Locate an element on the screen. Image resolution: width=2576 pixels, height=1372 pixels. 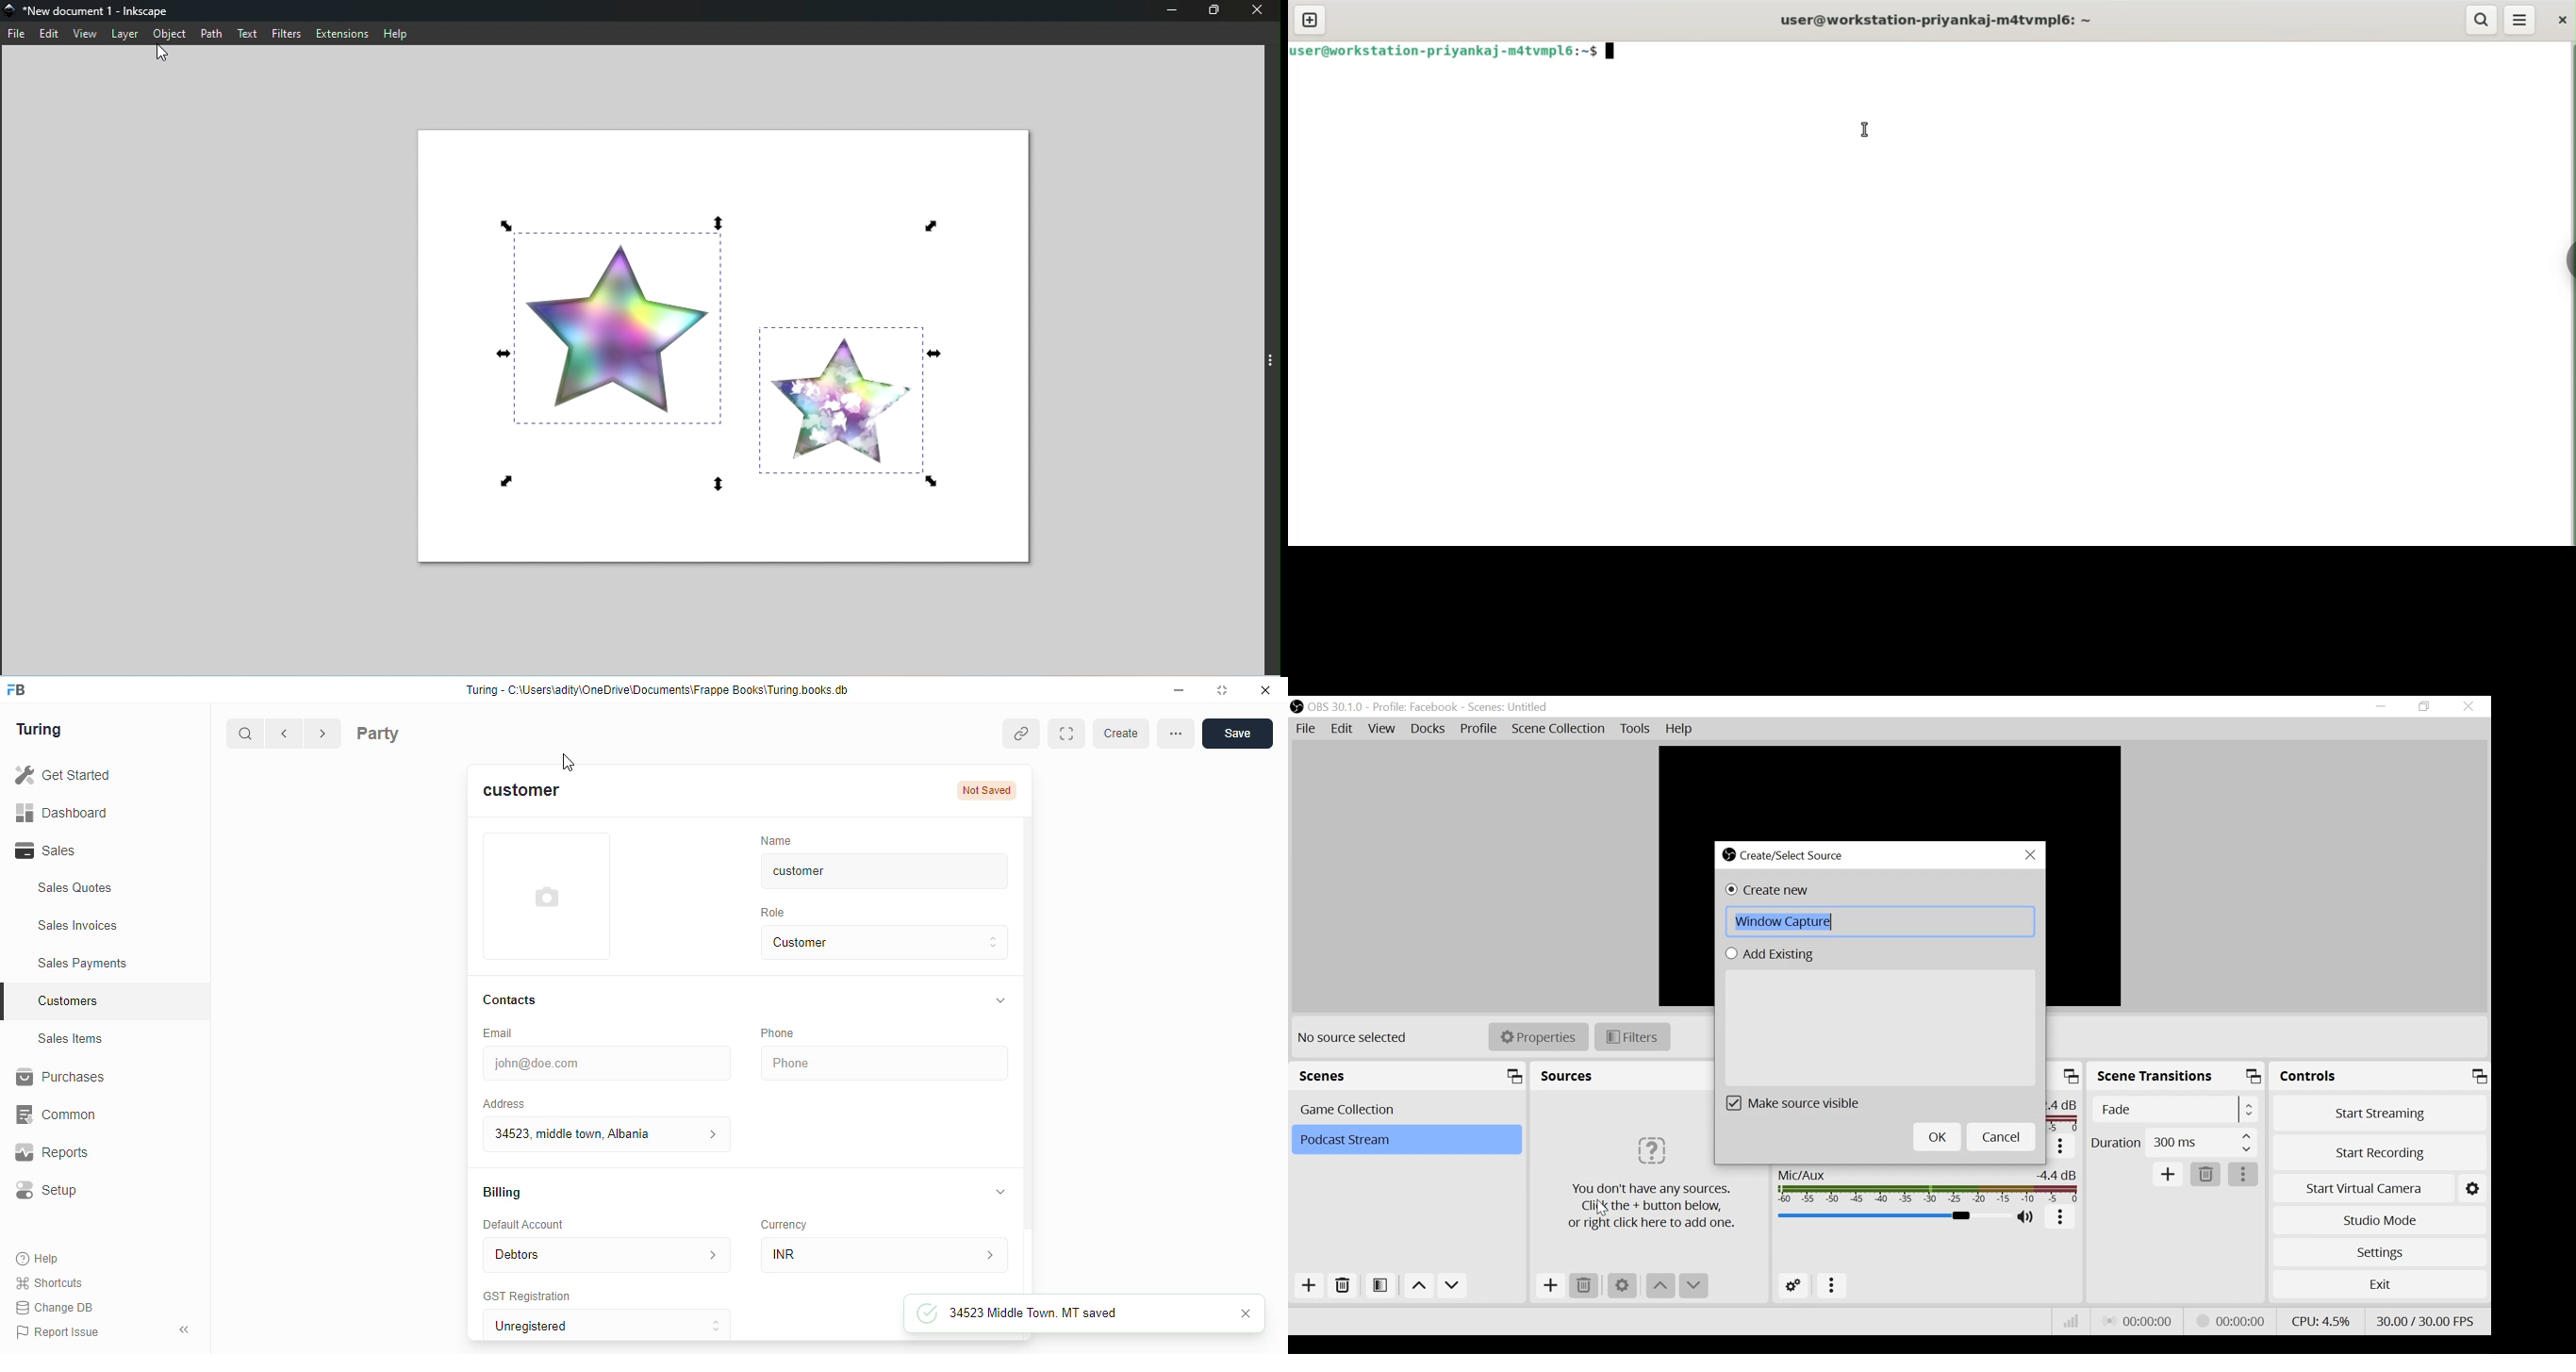
Cancel is located at coordinates (2004, 1138).